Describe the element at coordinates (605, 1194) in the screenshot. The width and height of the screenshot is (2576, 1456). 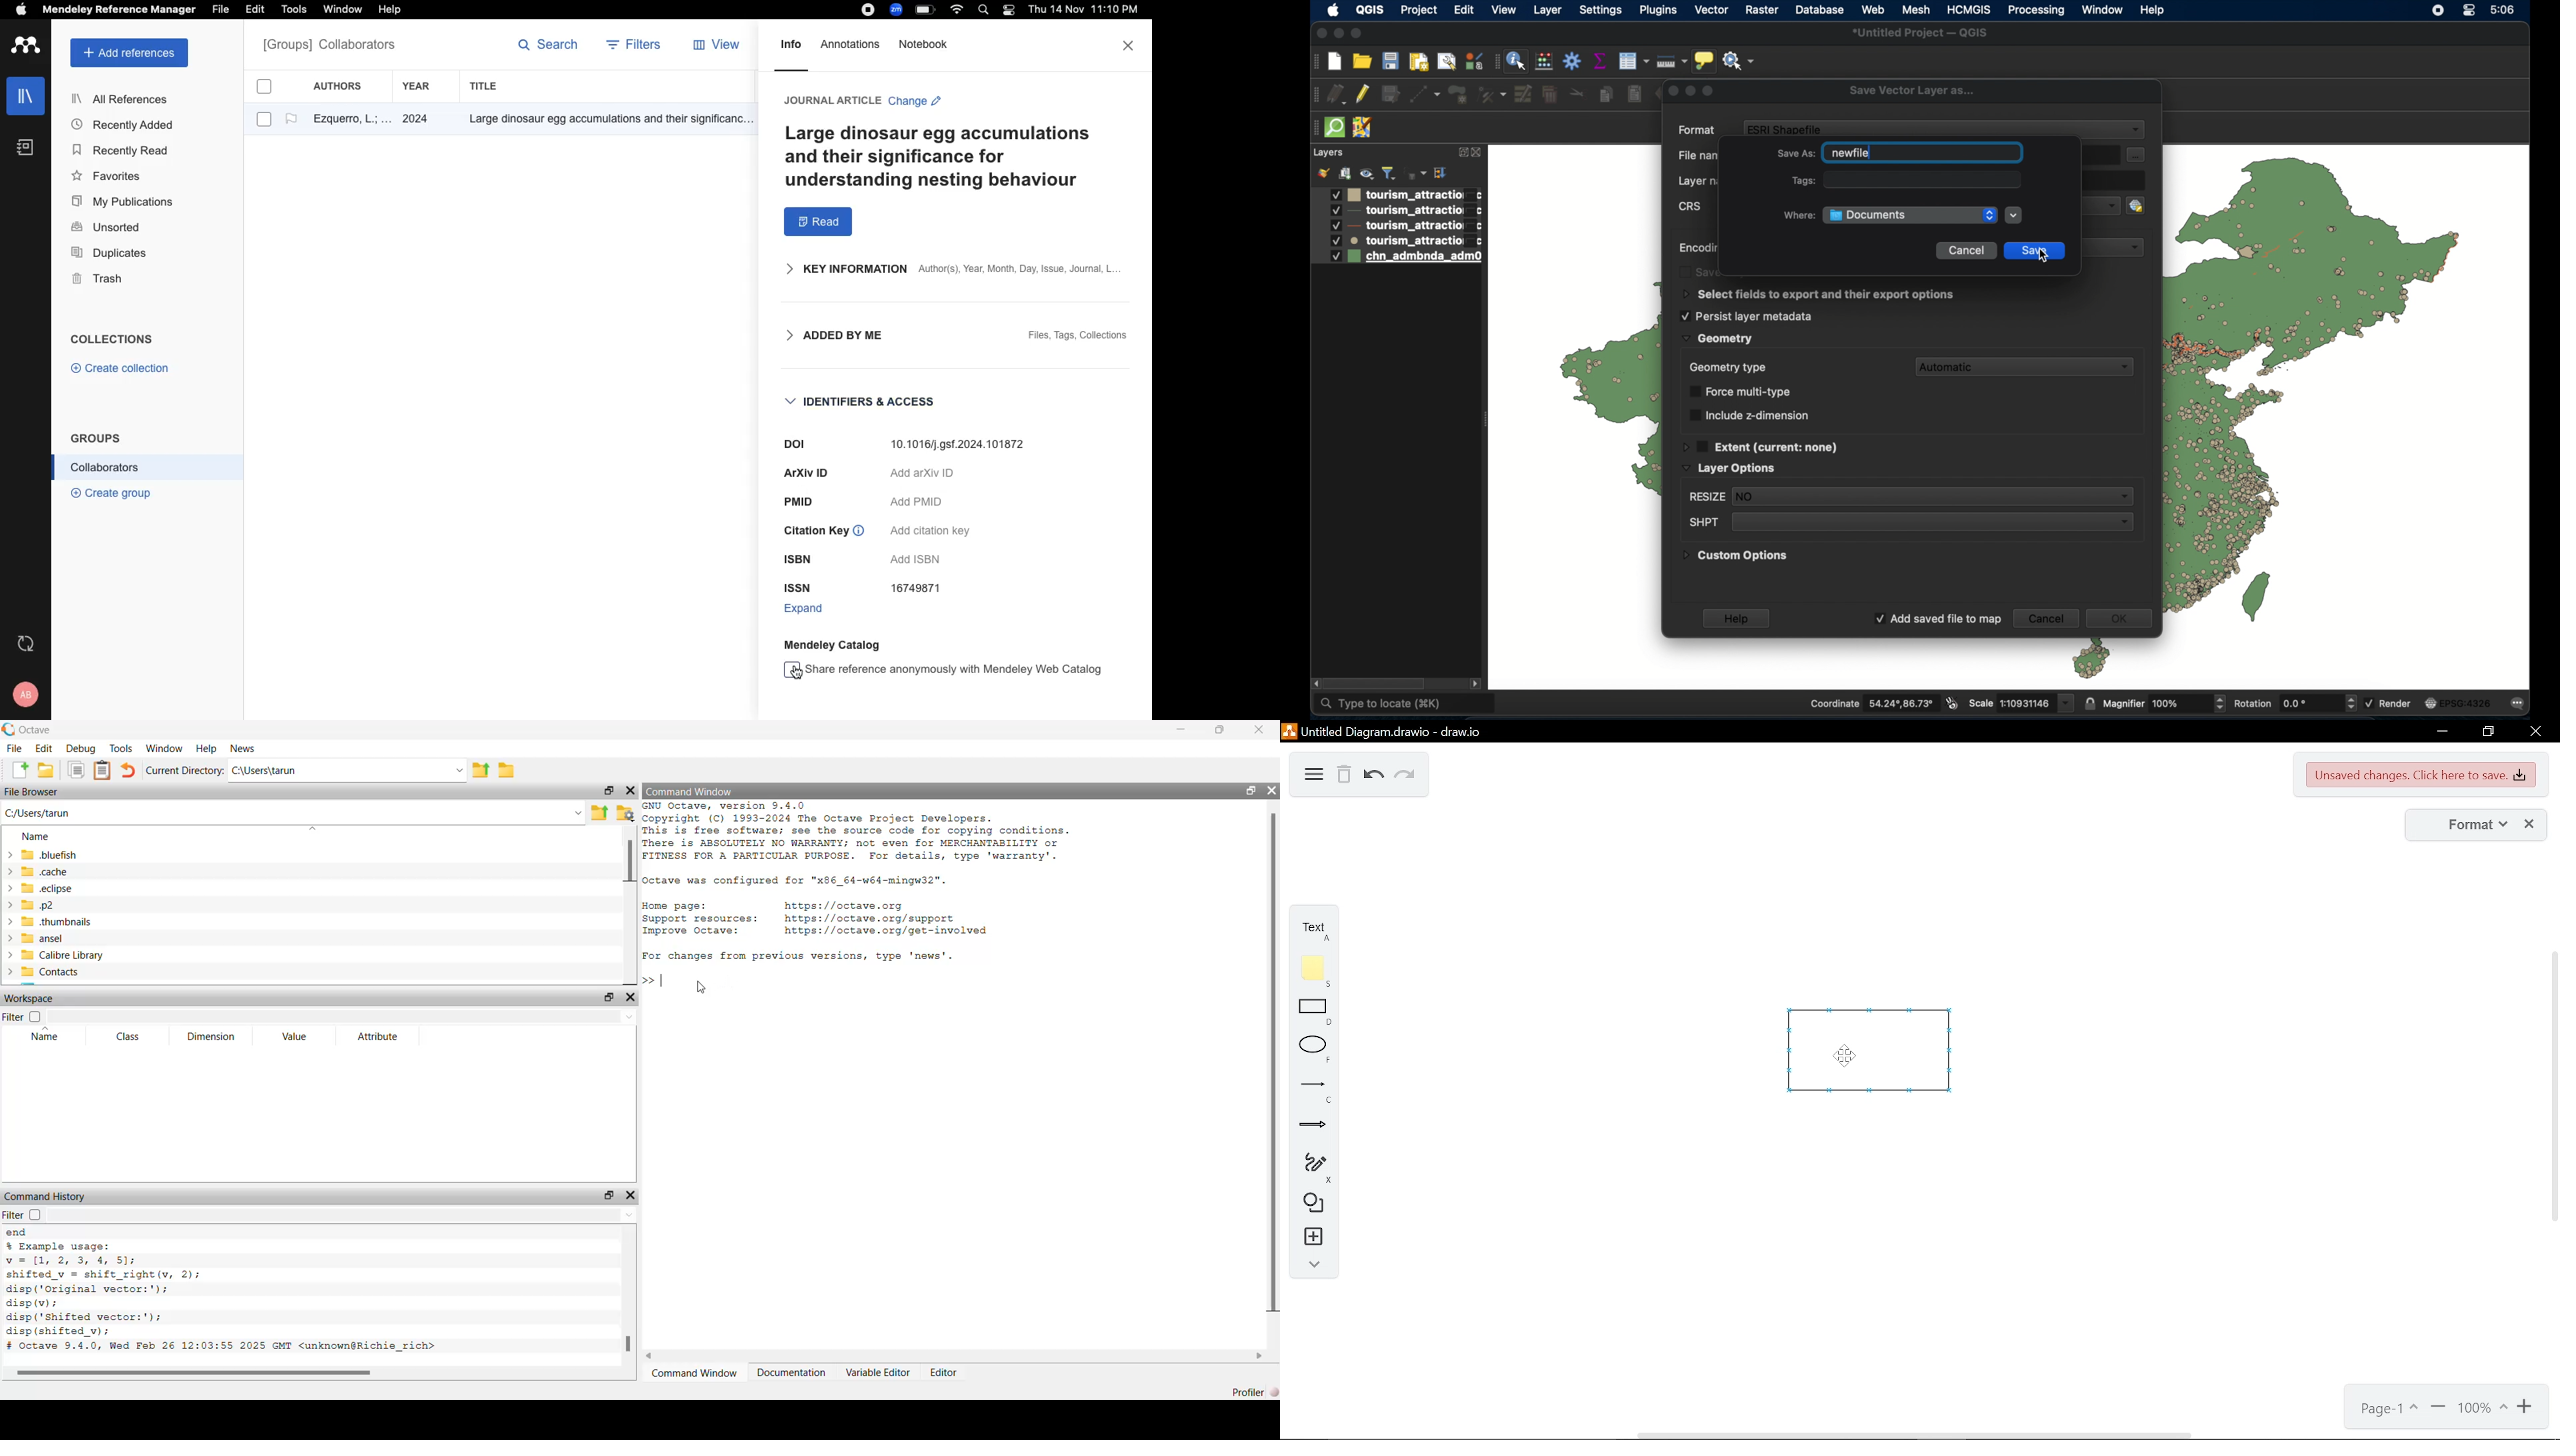
I see `unlock widget` at that location.